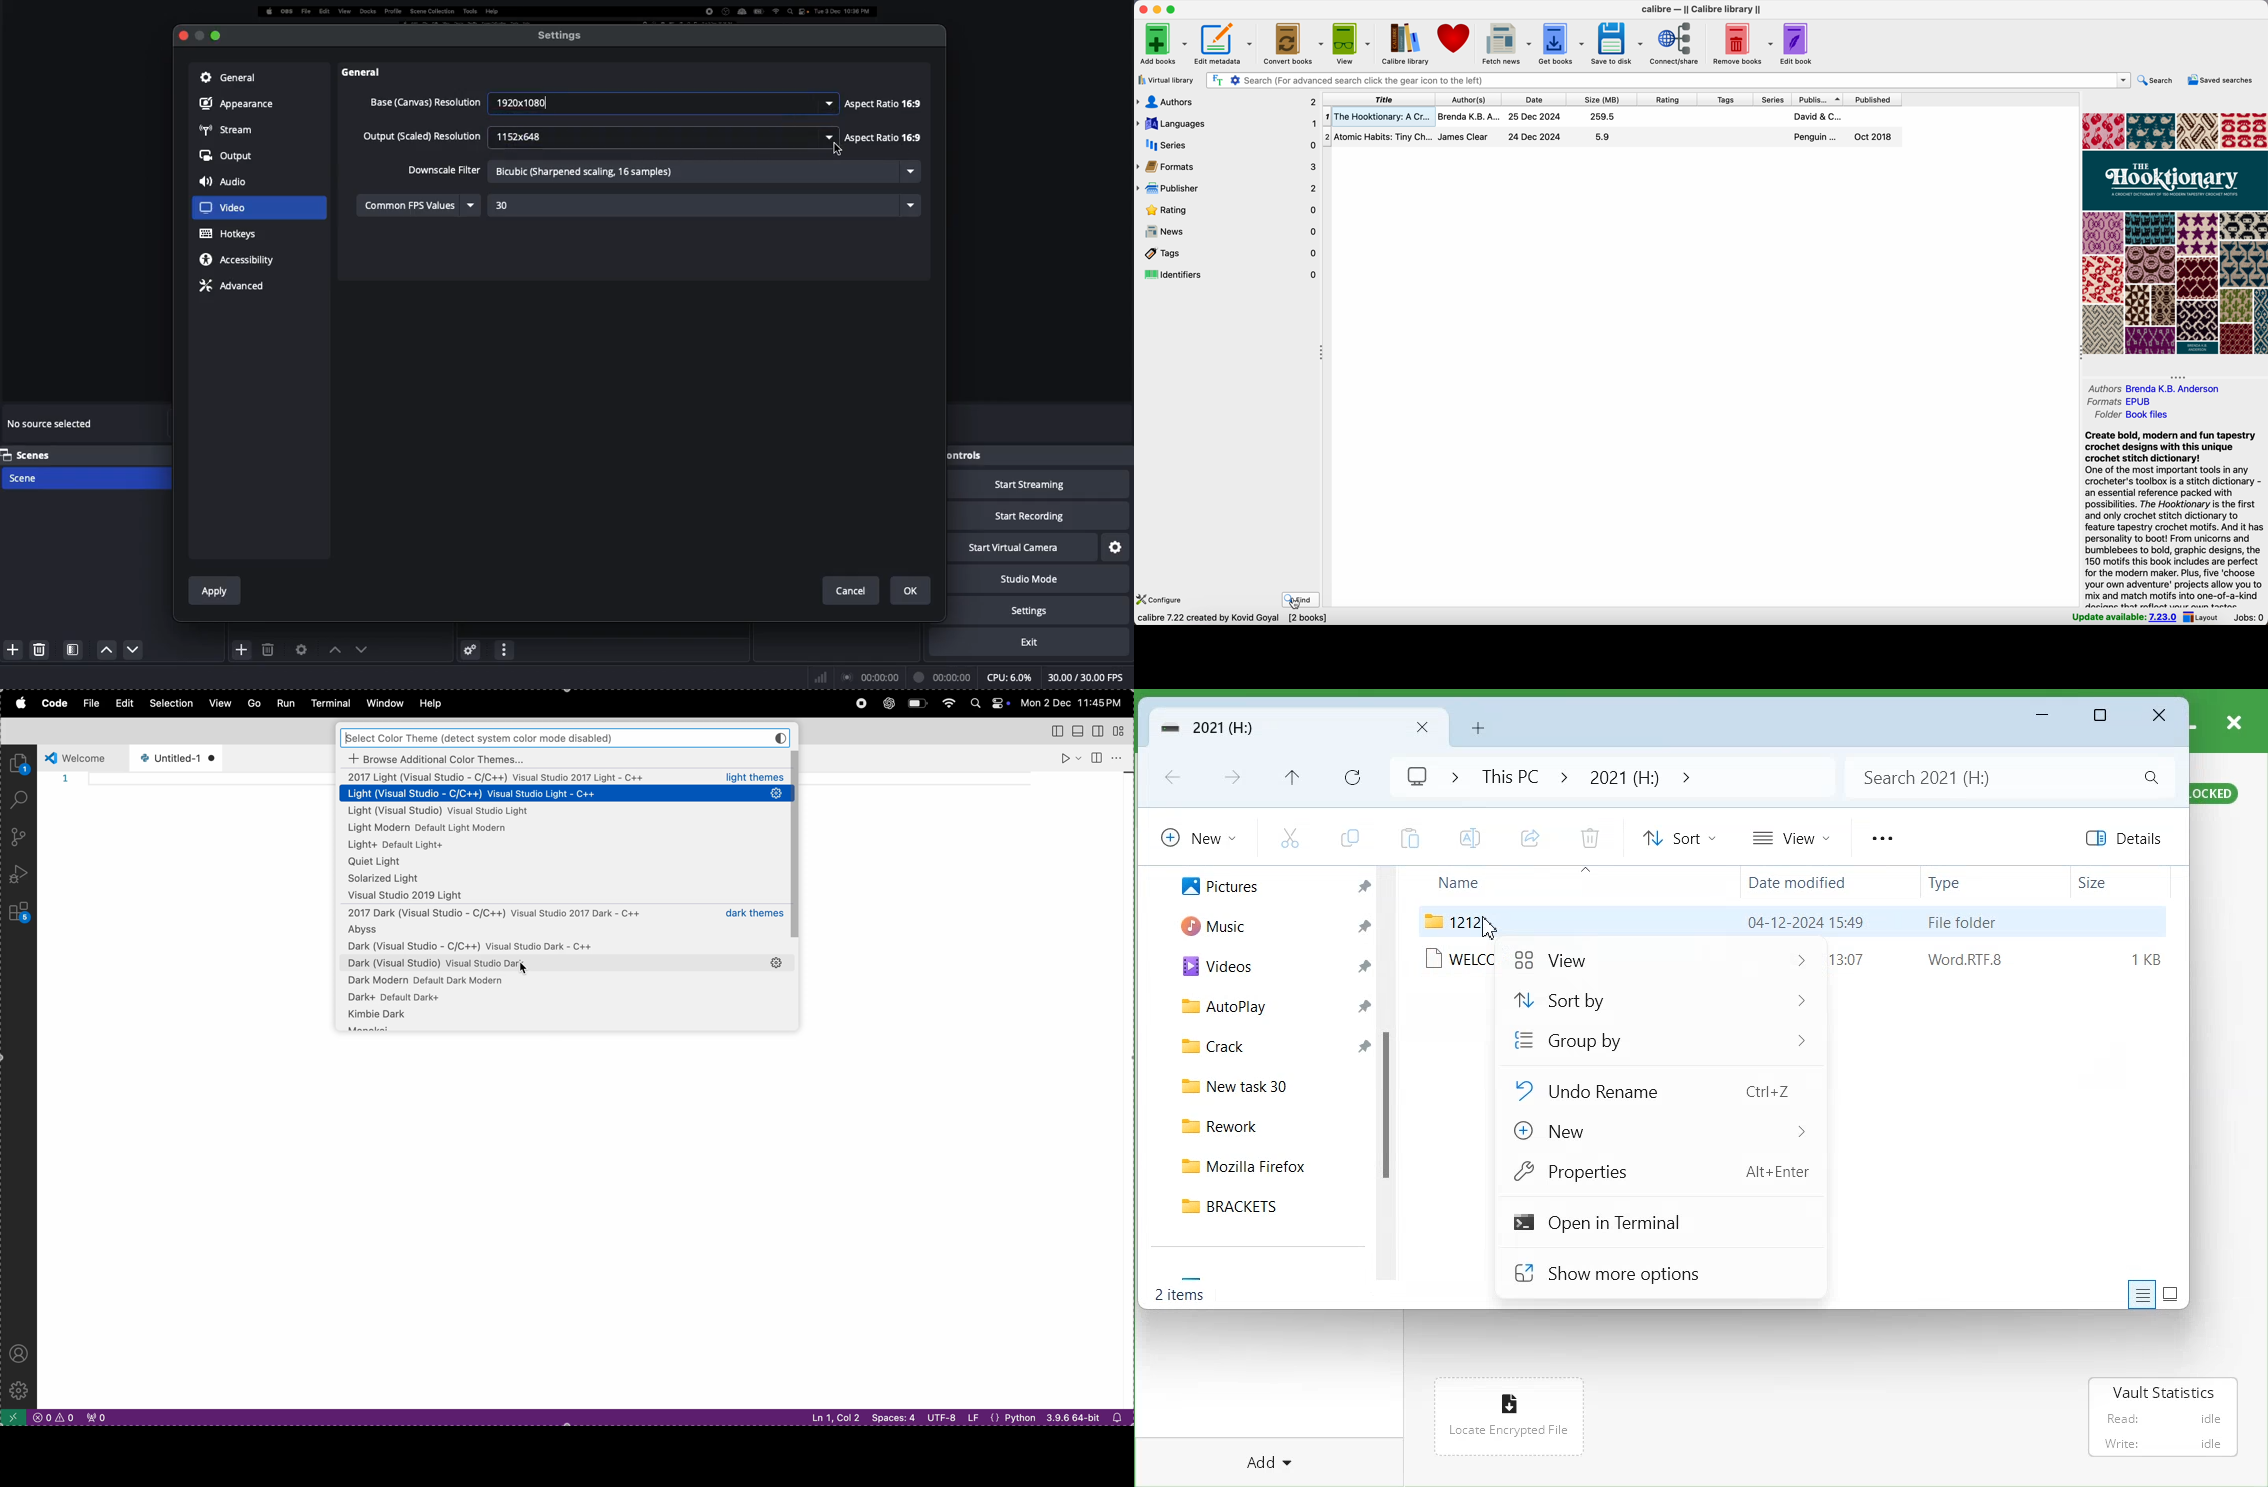  Describe the element at coordinates (470, 649) in the screenshot. I see `Advanced audio preferences` at that location.